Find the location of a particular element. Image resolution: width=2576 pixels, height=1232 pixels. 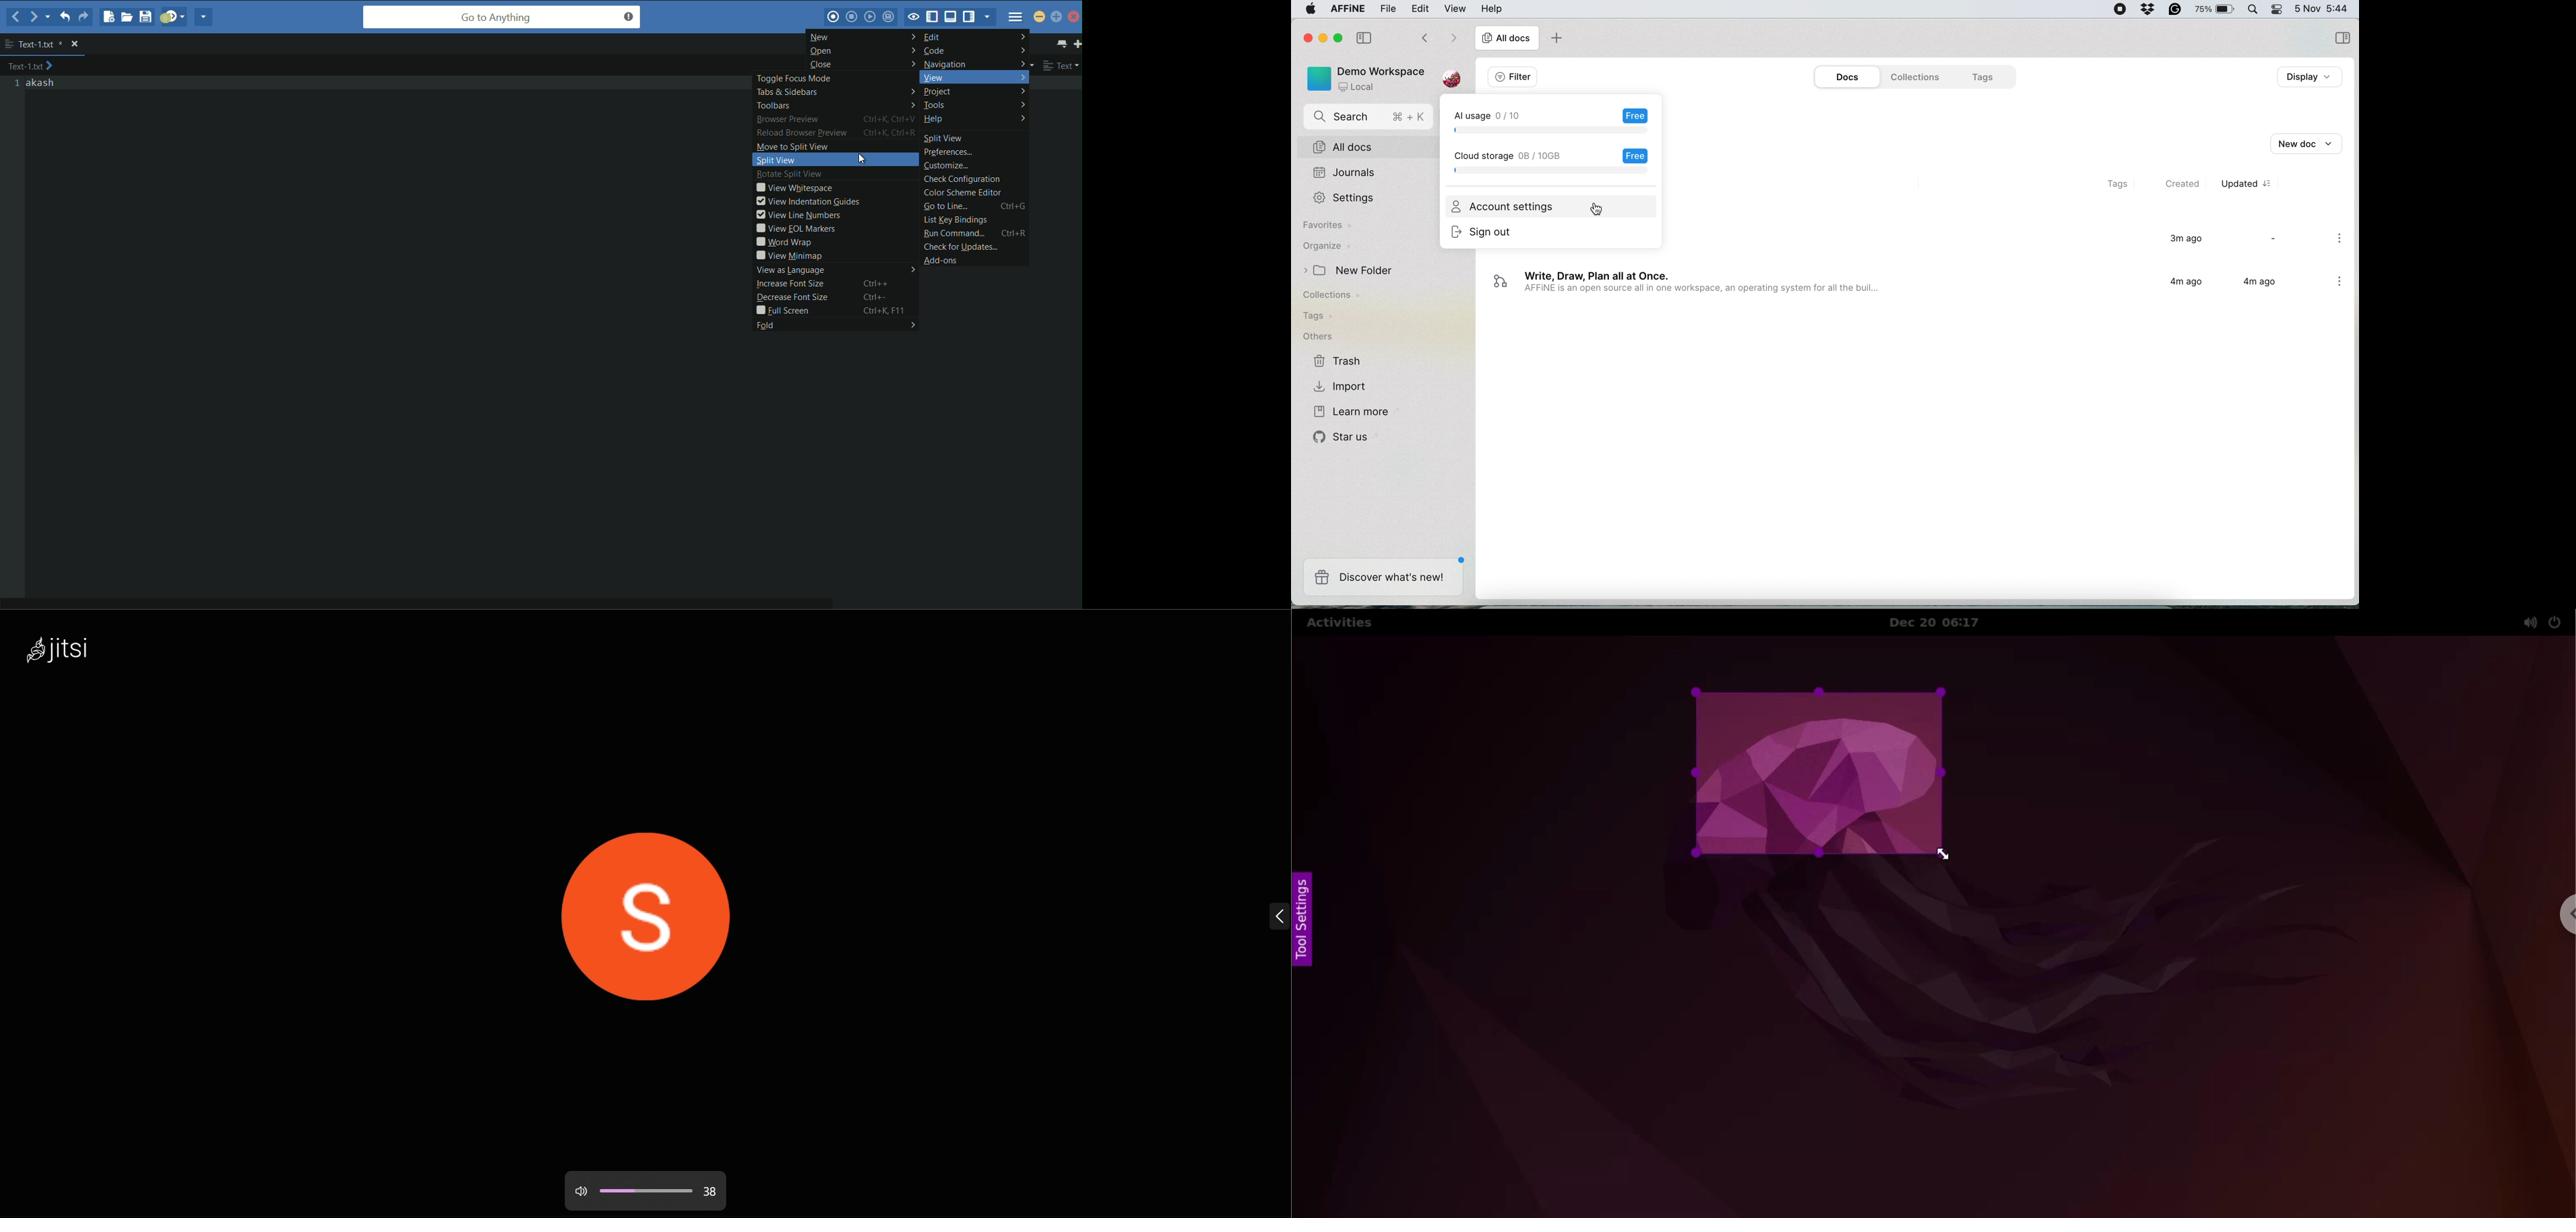

tags is located at coordinates (2112, 185).